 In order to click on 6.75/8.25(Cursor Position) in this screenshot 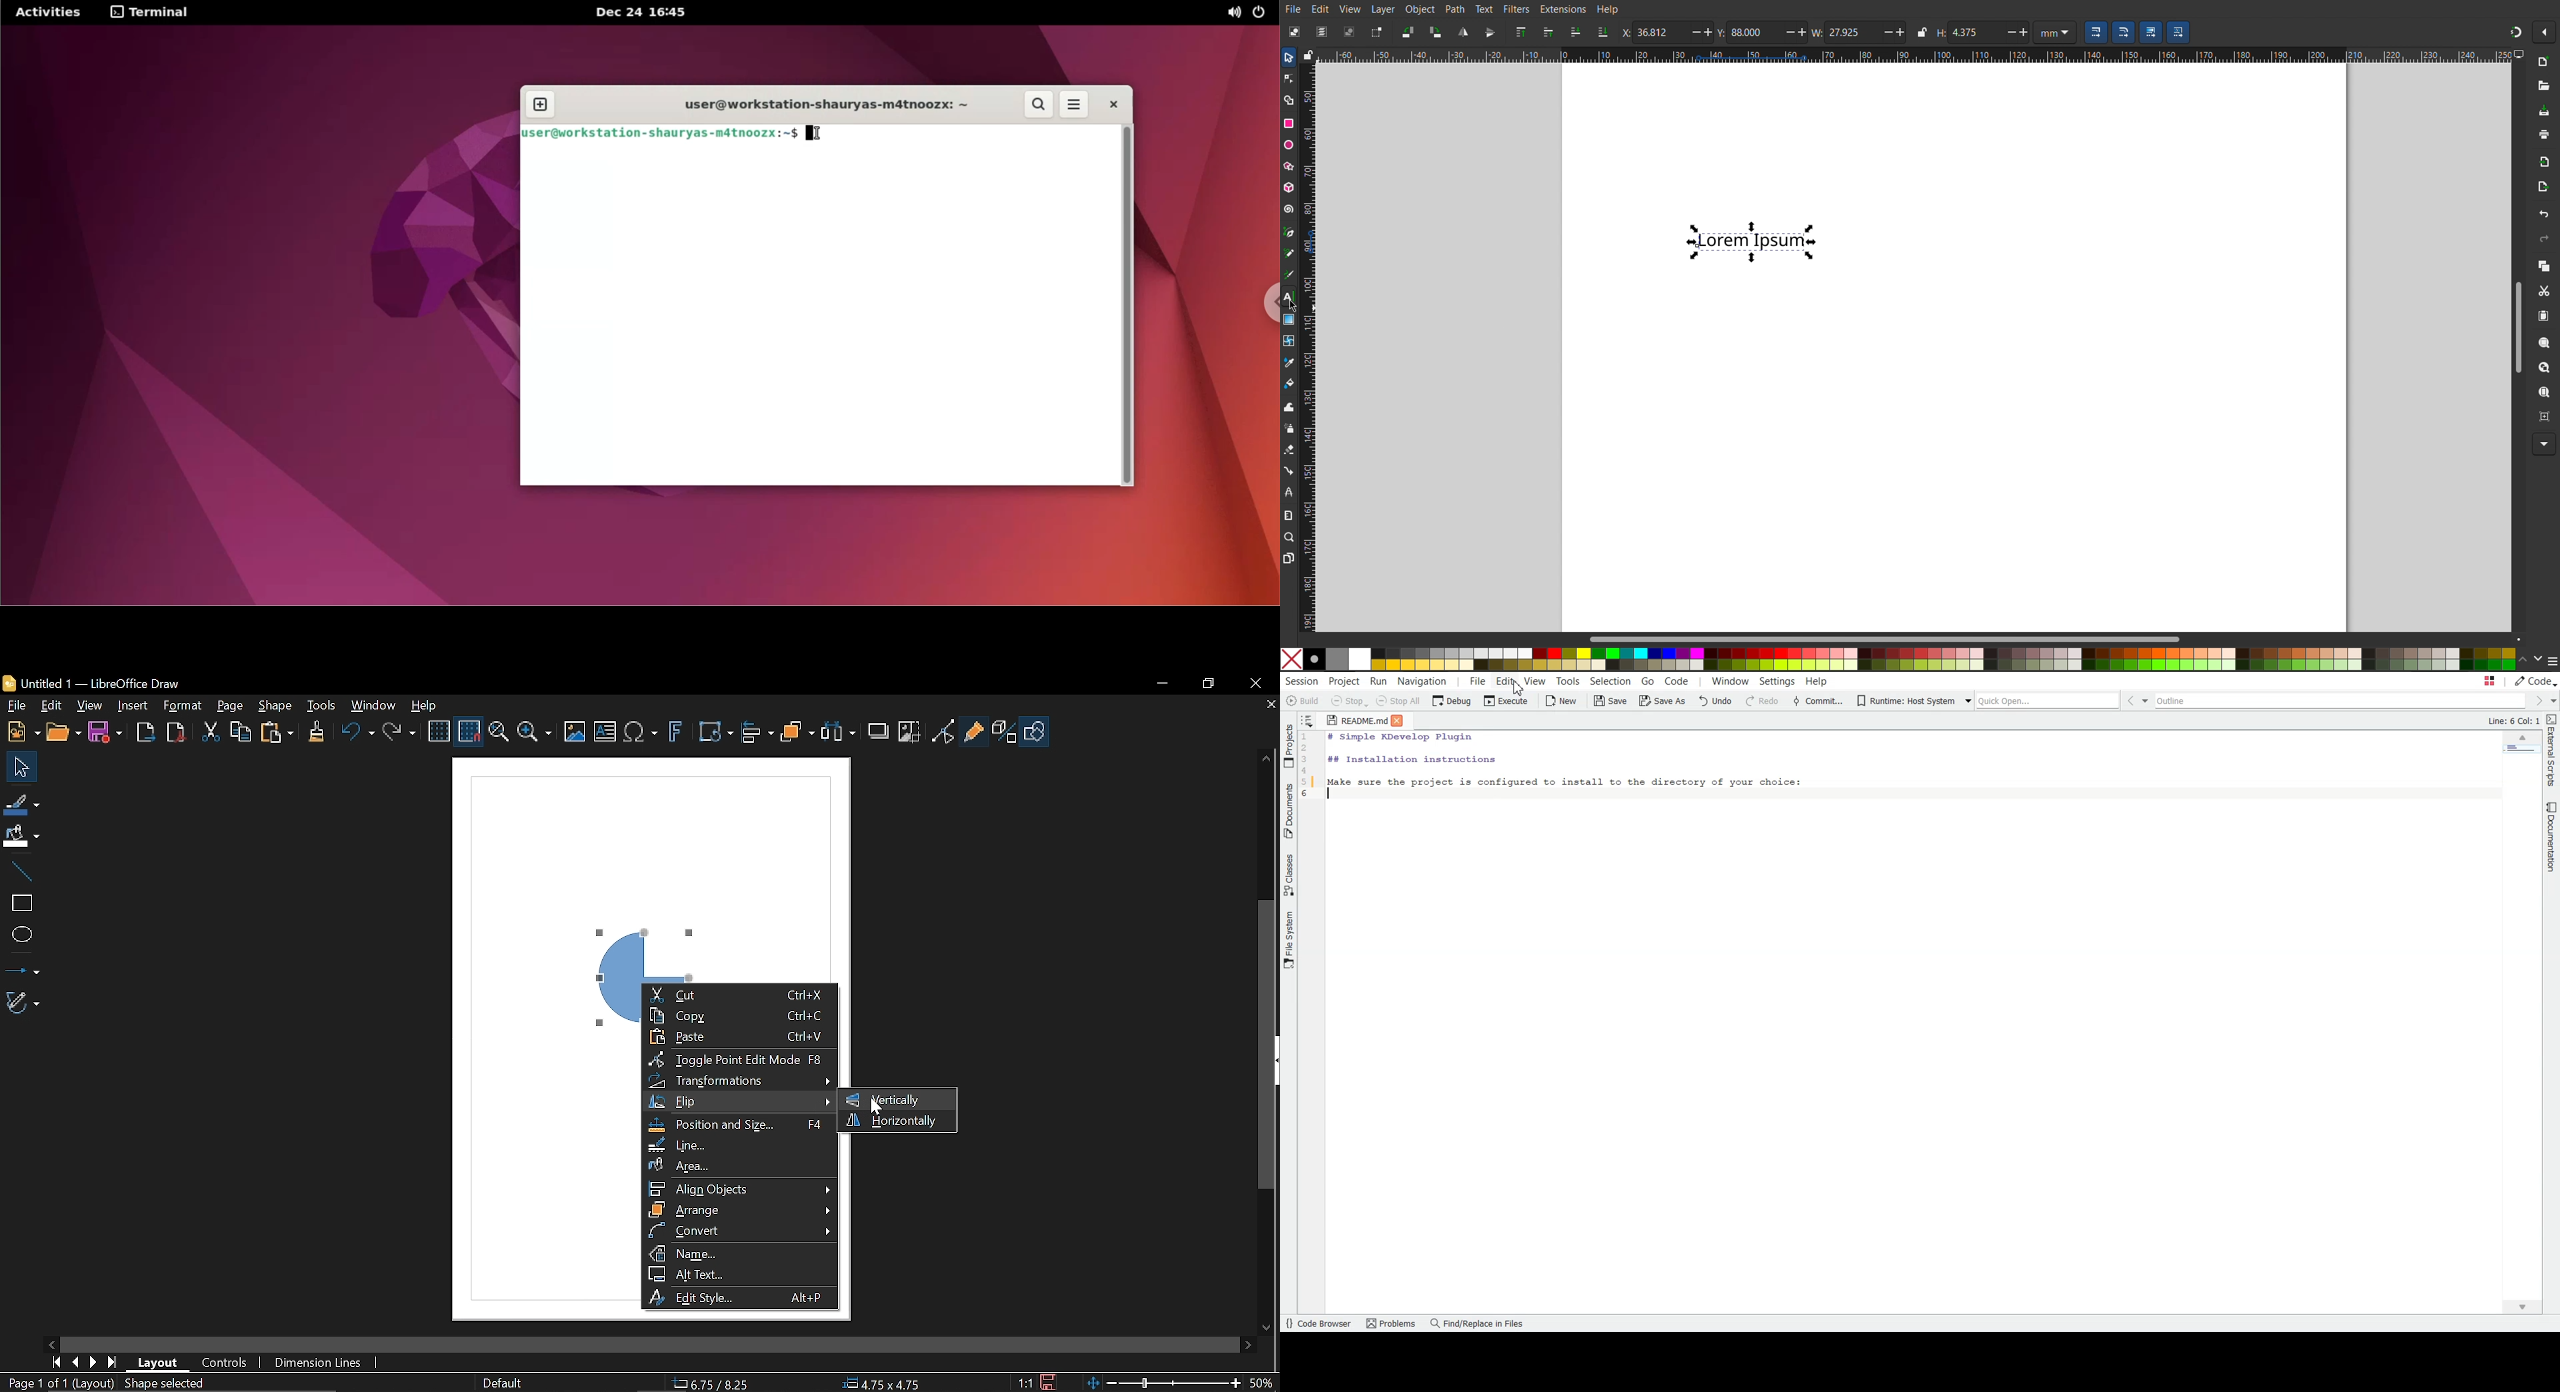, I will do `click(711, 1382)`.